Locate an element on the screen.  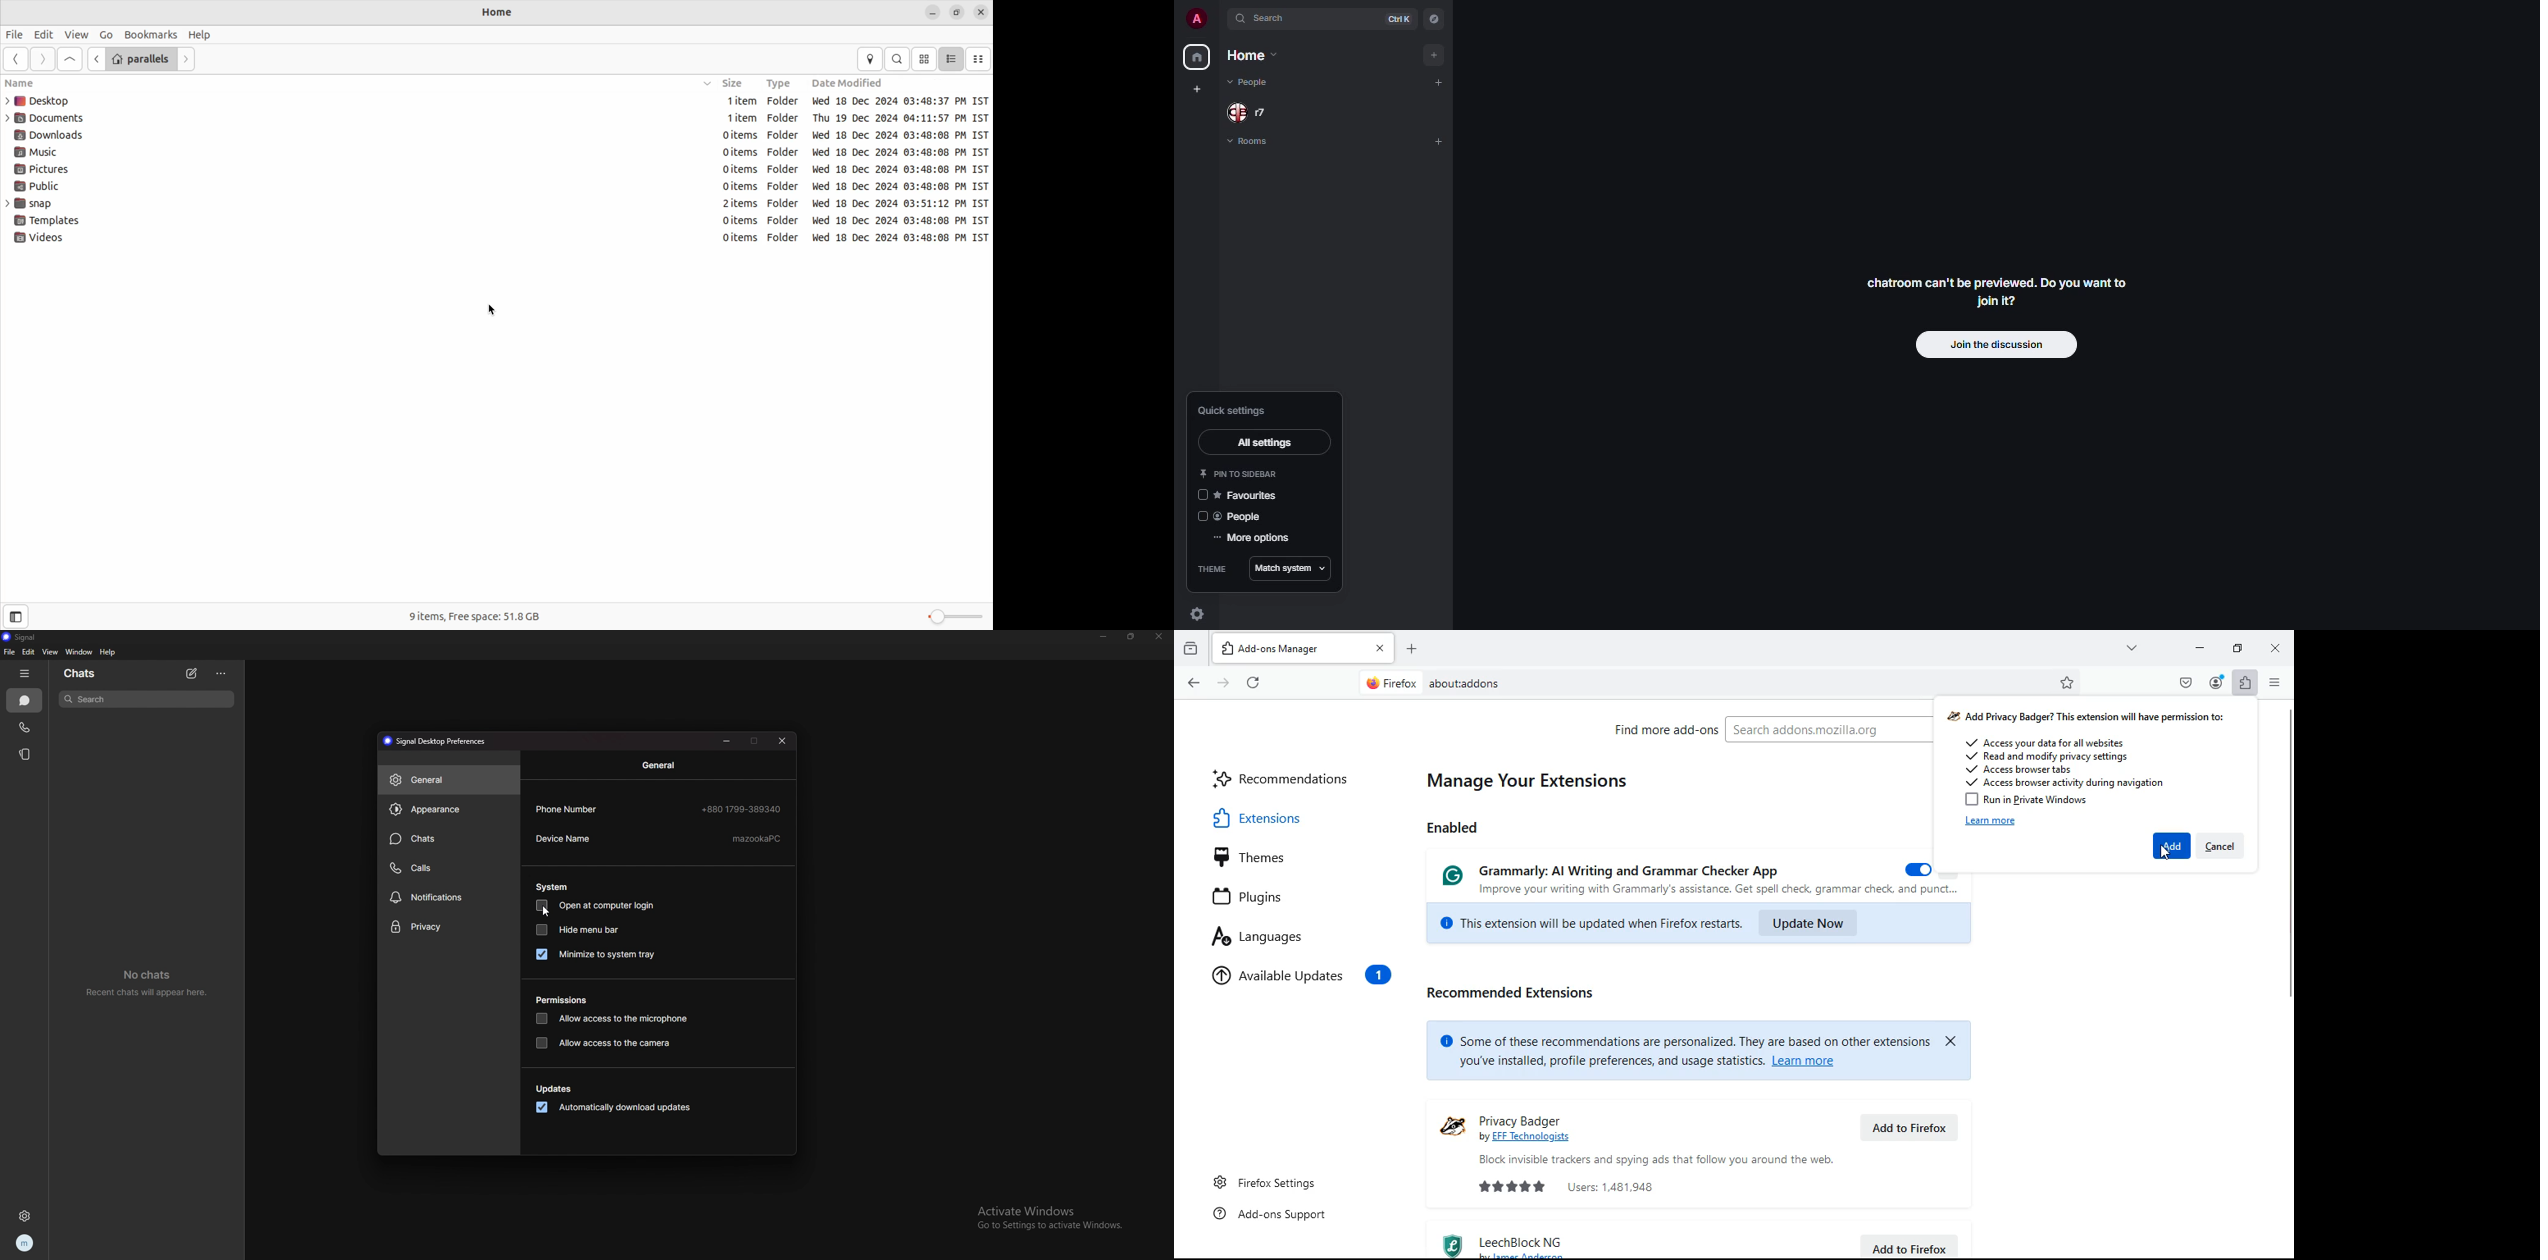
profile is located at coordinates (2215, 682).